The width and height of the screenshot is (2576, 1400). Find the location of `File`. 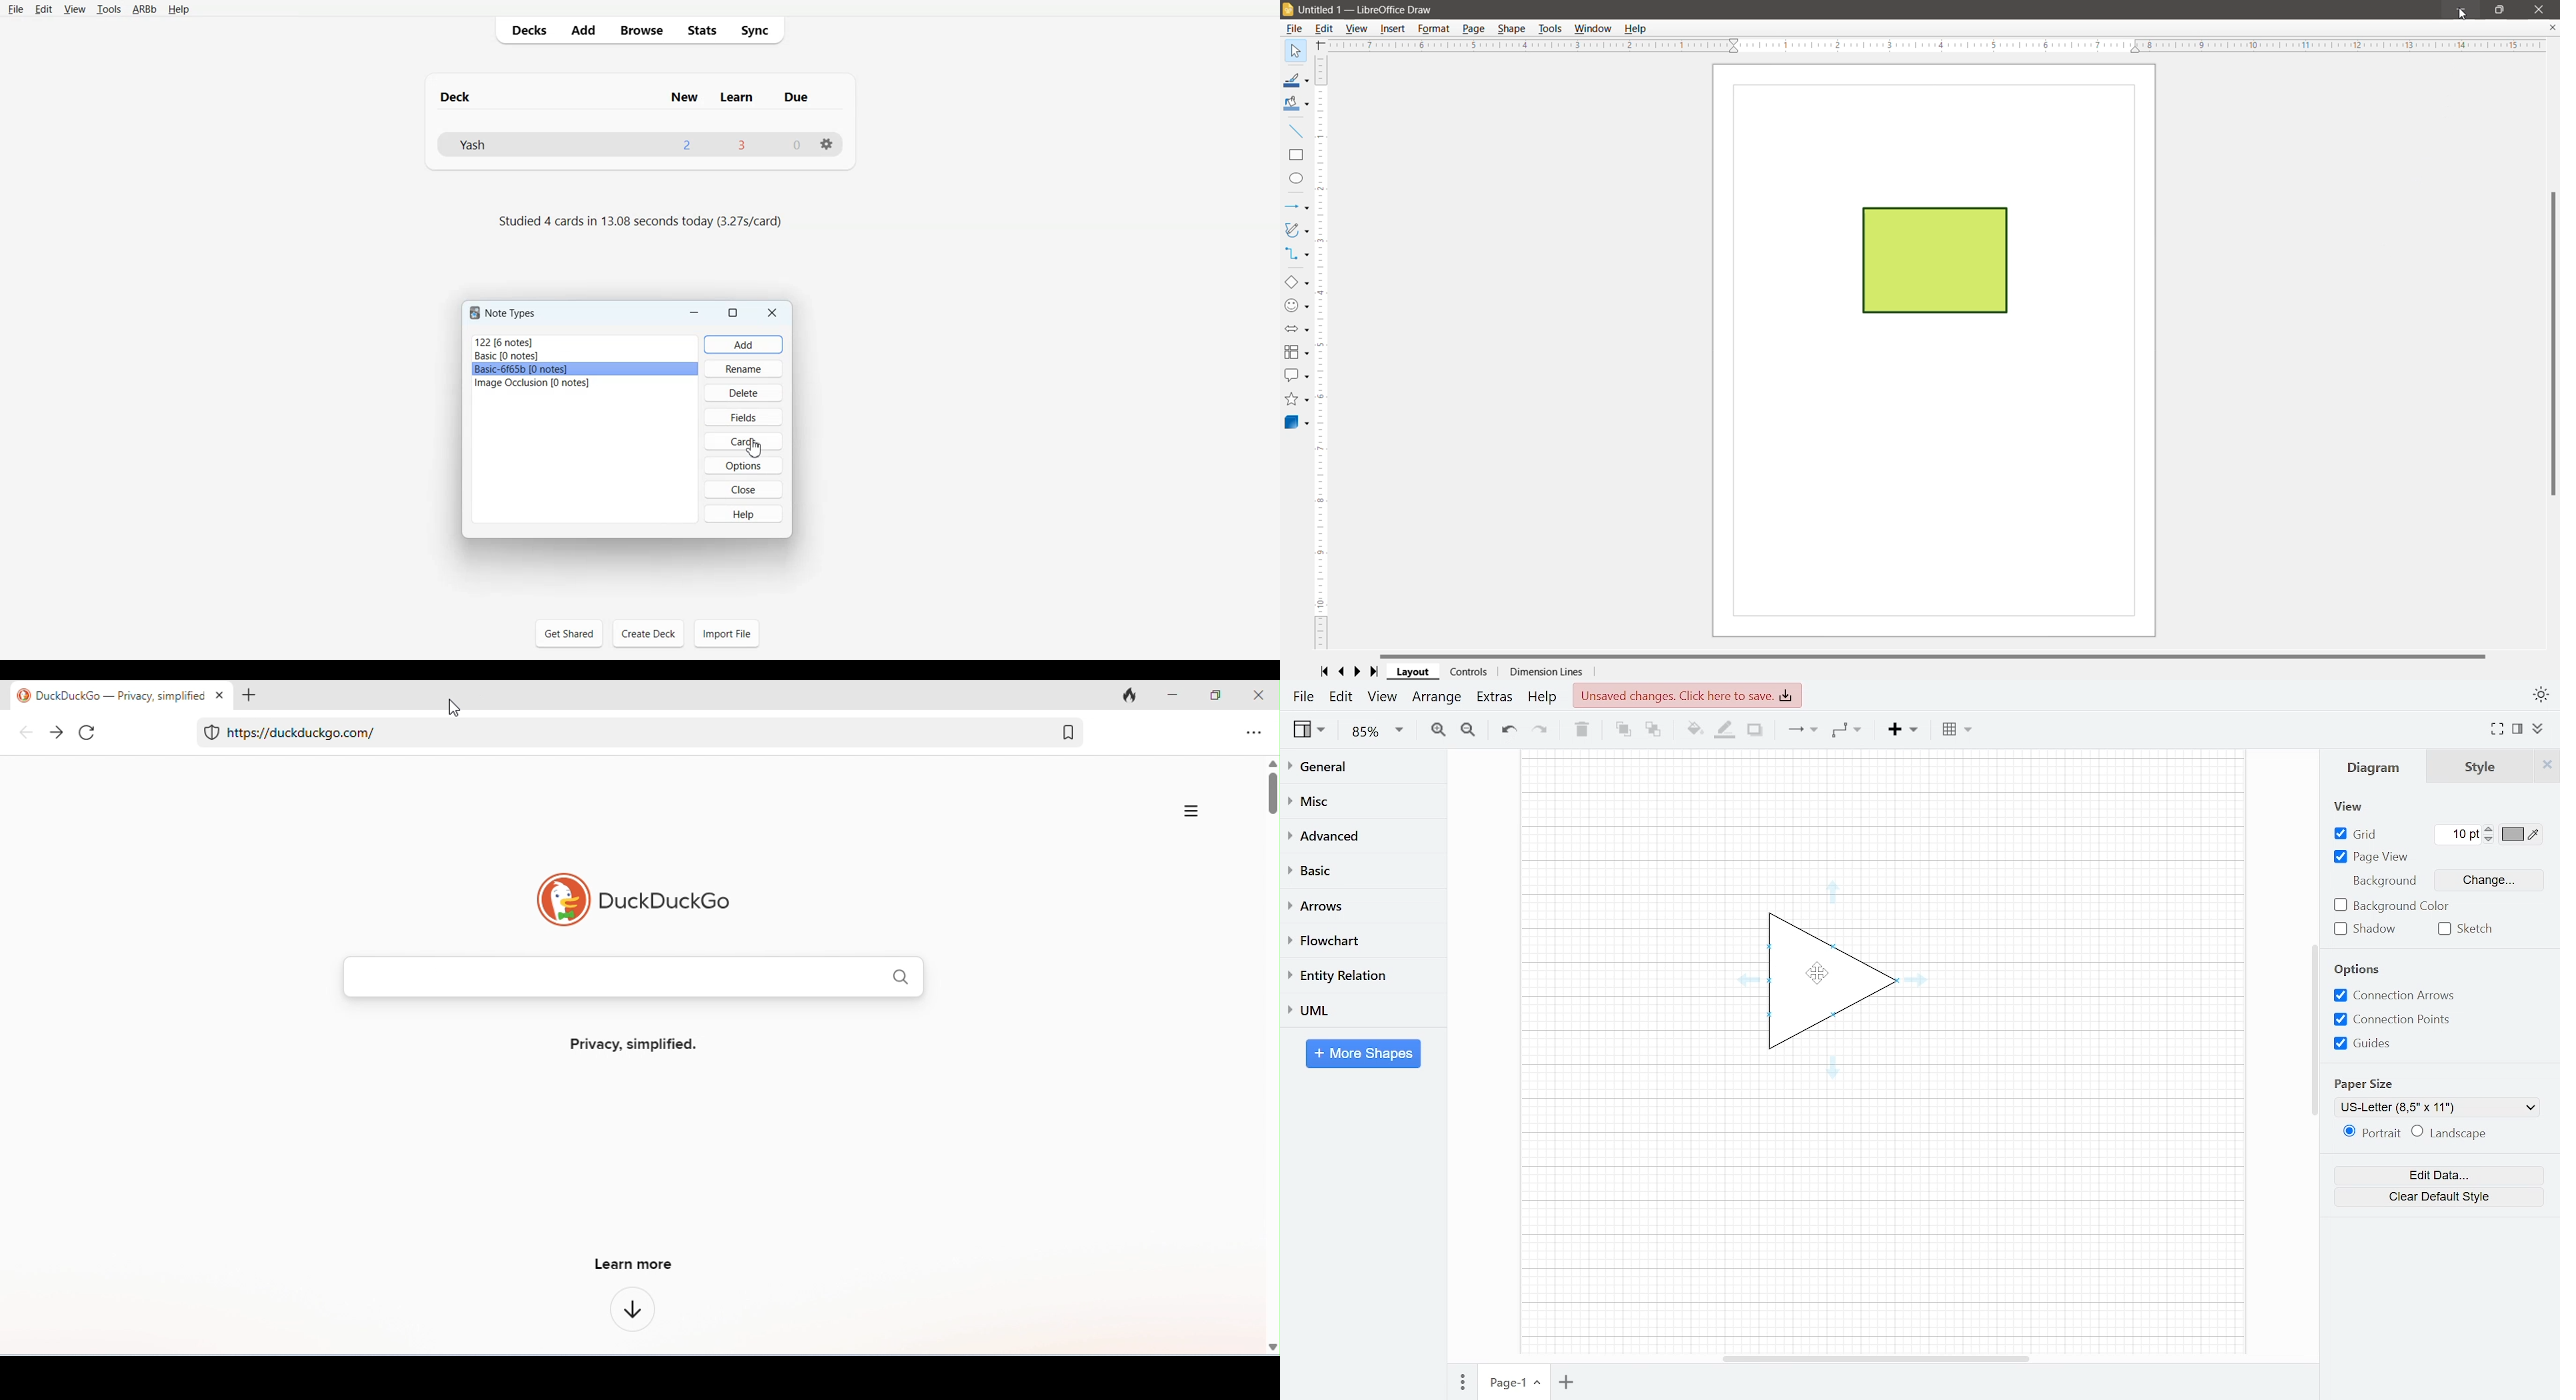

File is located at coordinates (16, 9).